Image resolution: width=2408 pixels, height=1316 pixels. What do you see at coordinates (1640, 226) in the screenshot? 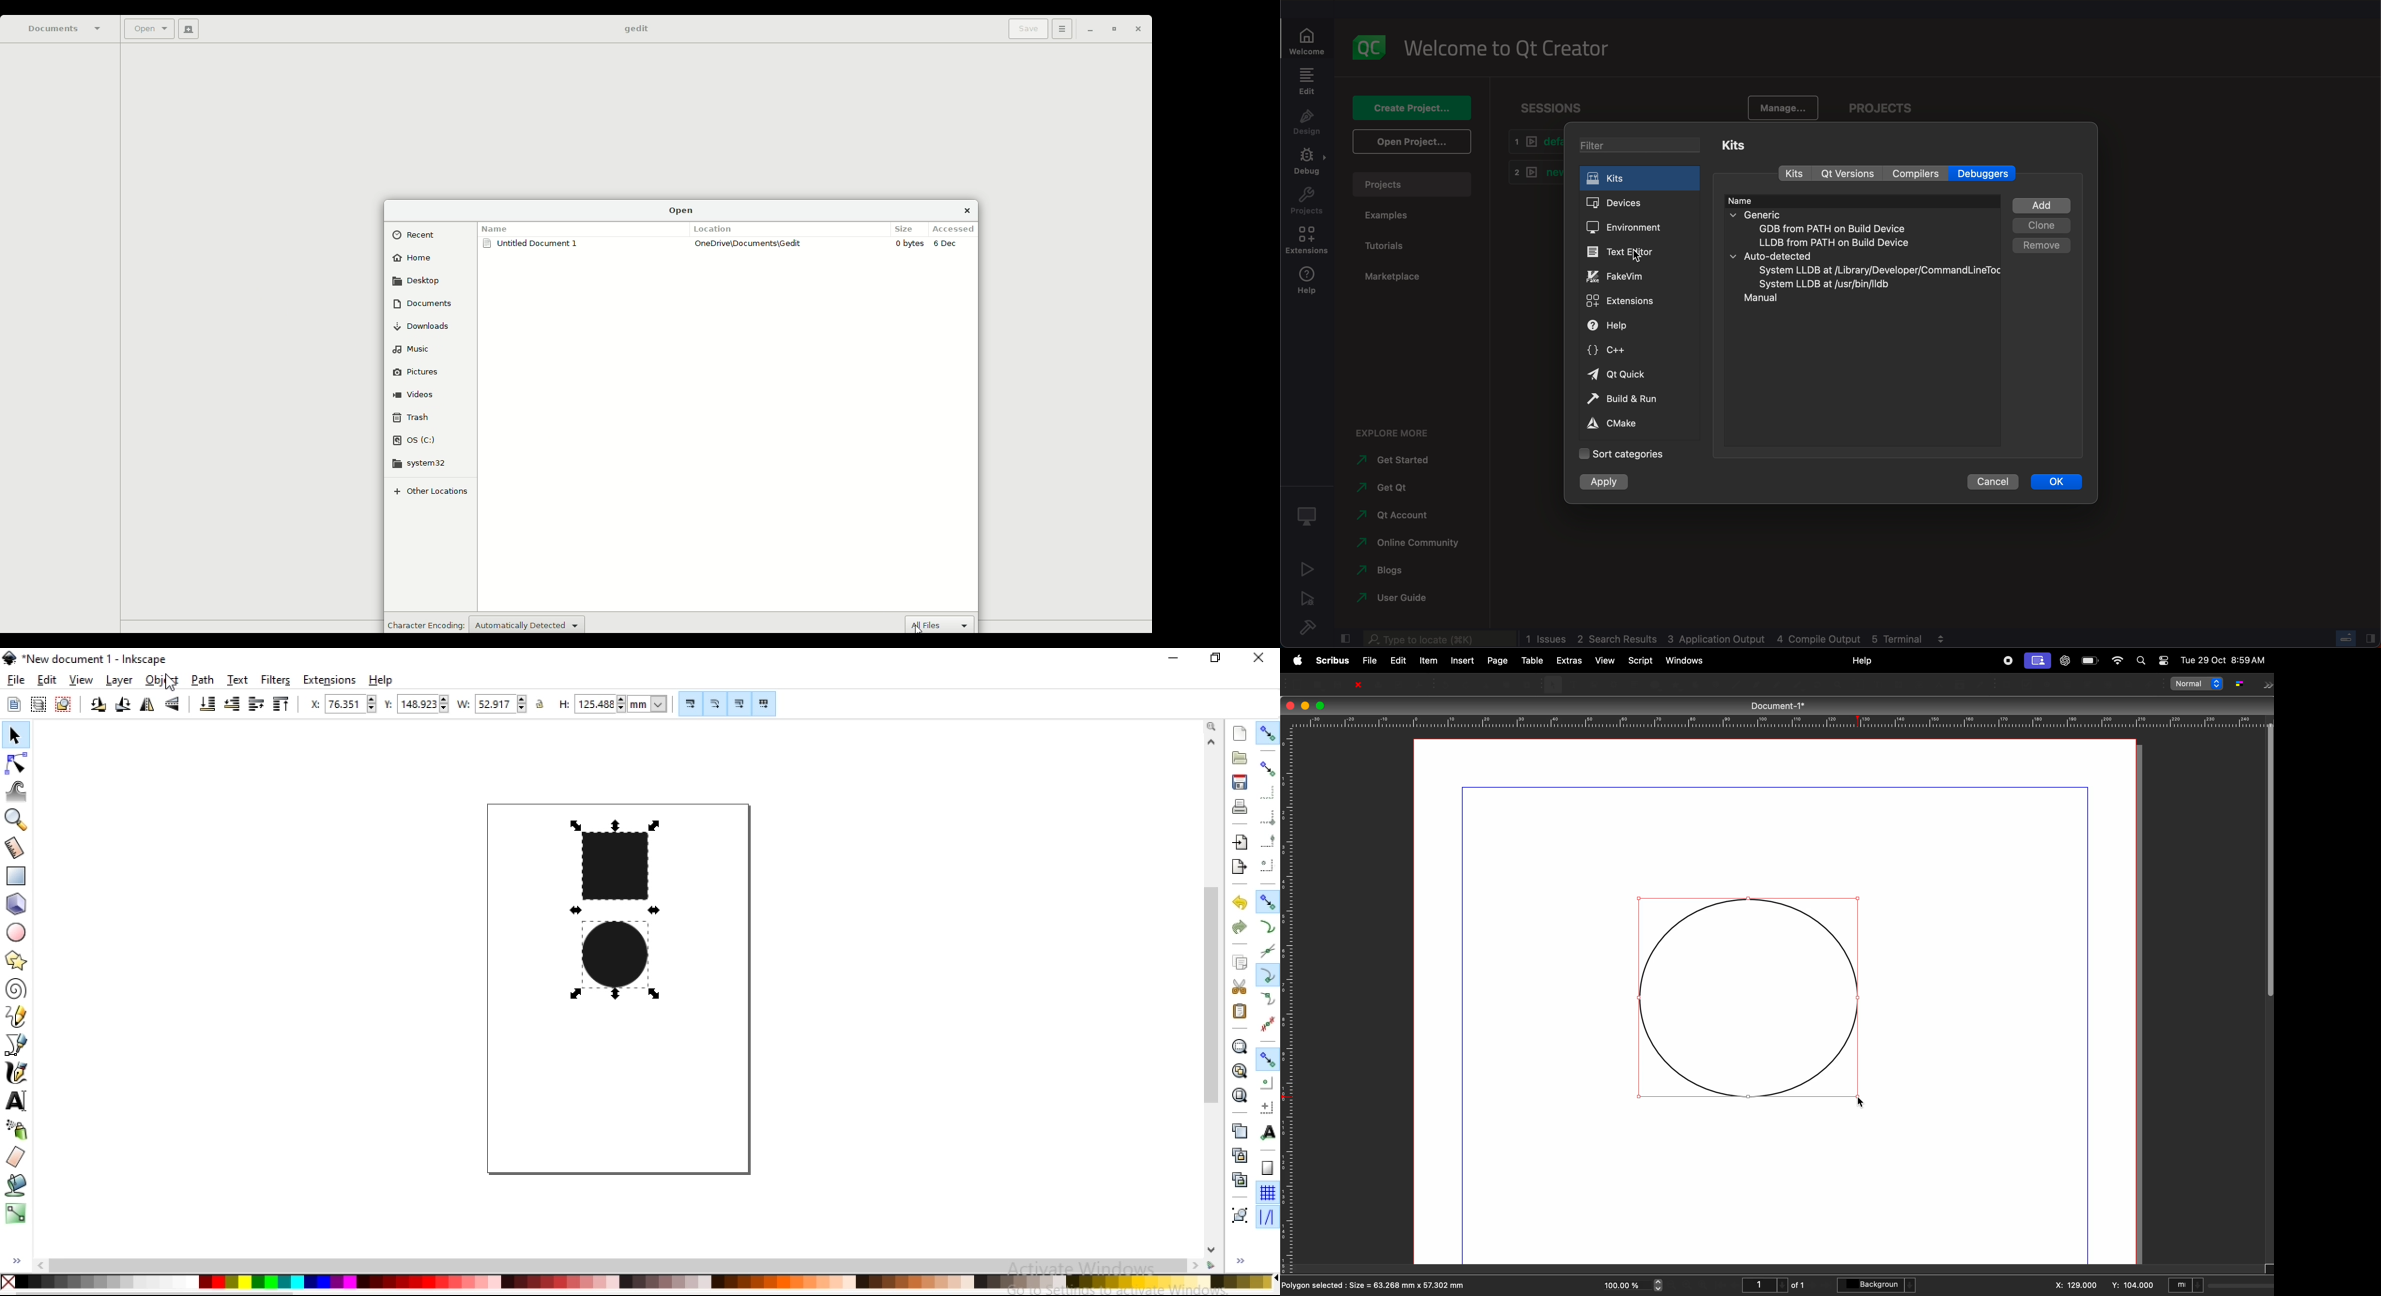
I see `environment` at bounding box center [1640, 226].